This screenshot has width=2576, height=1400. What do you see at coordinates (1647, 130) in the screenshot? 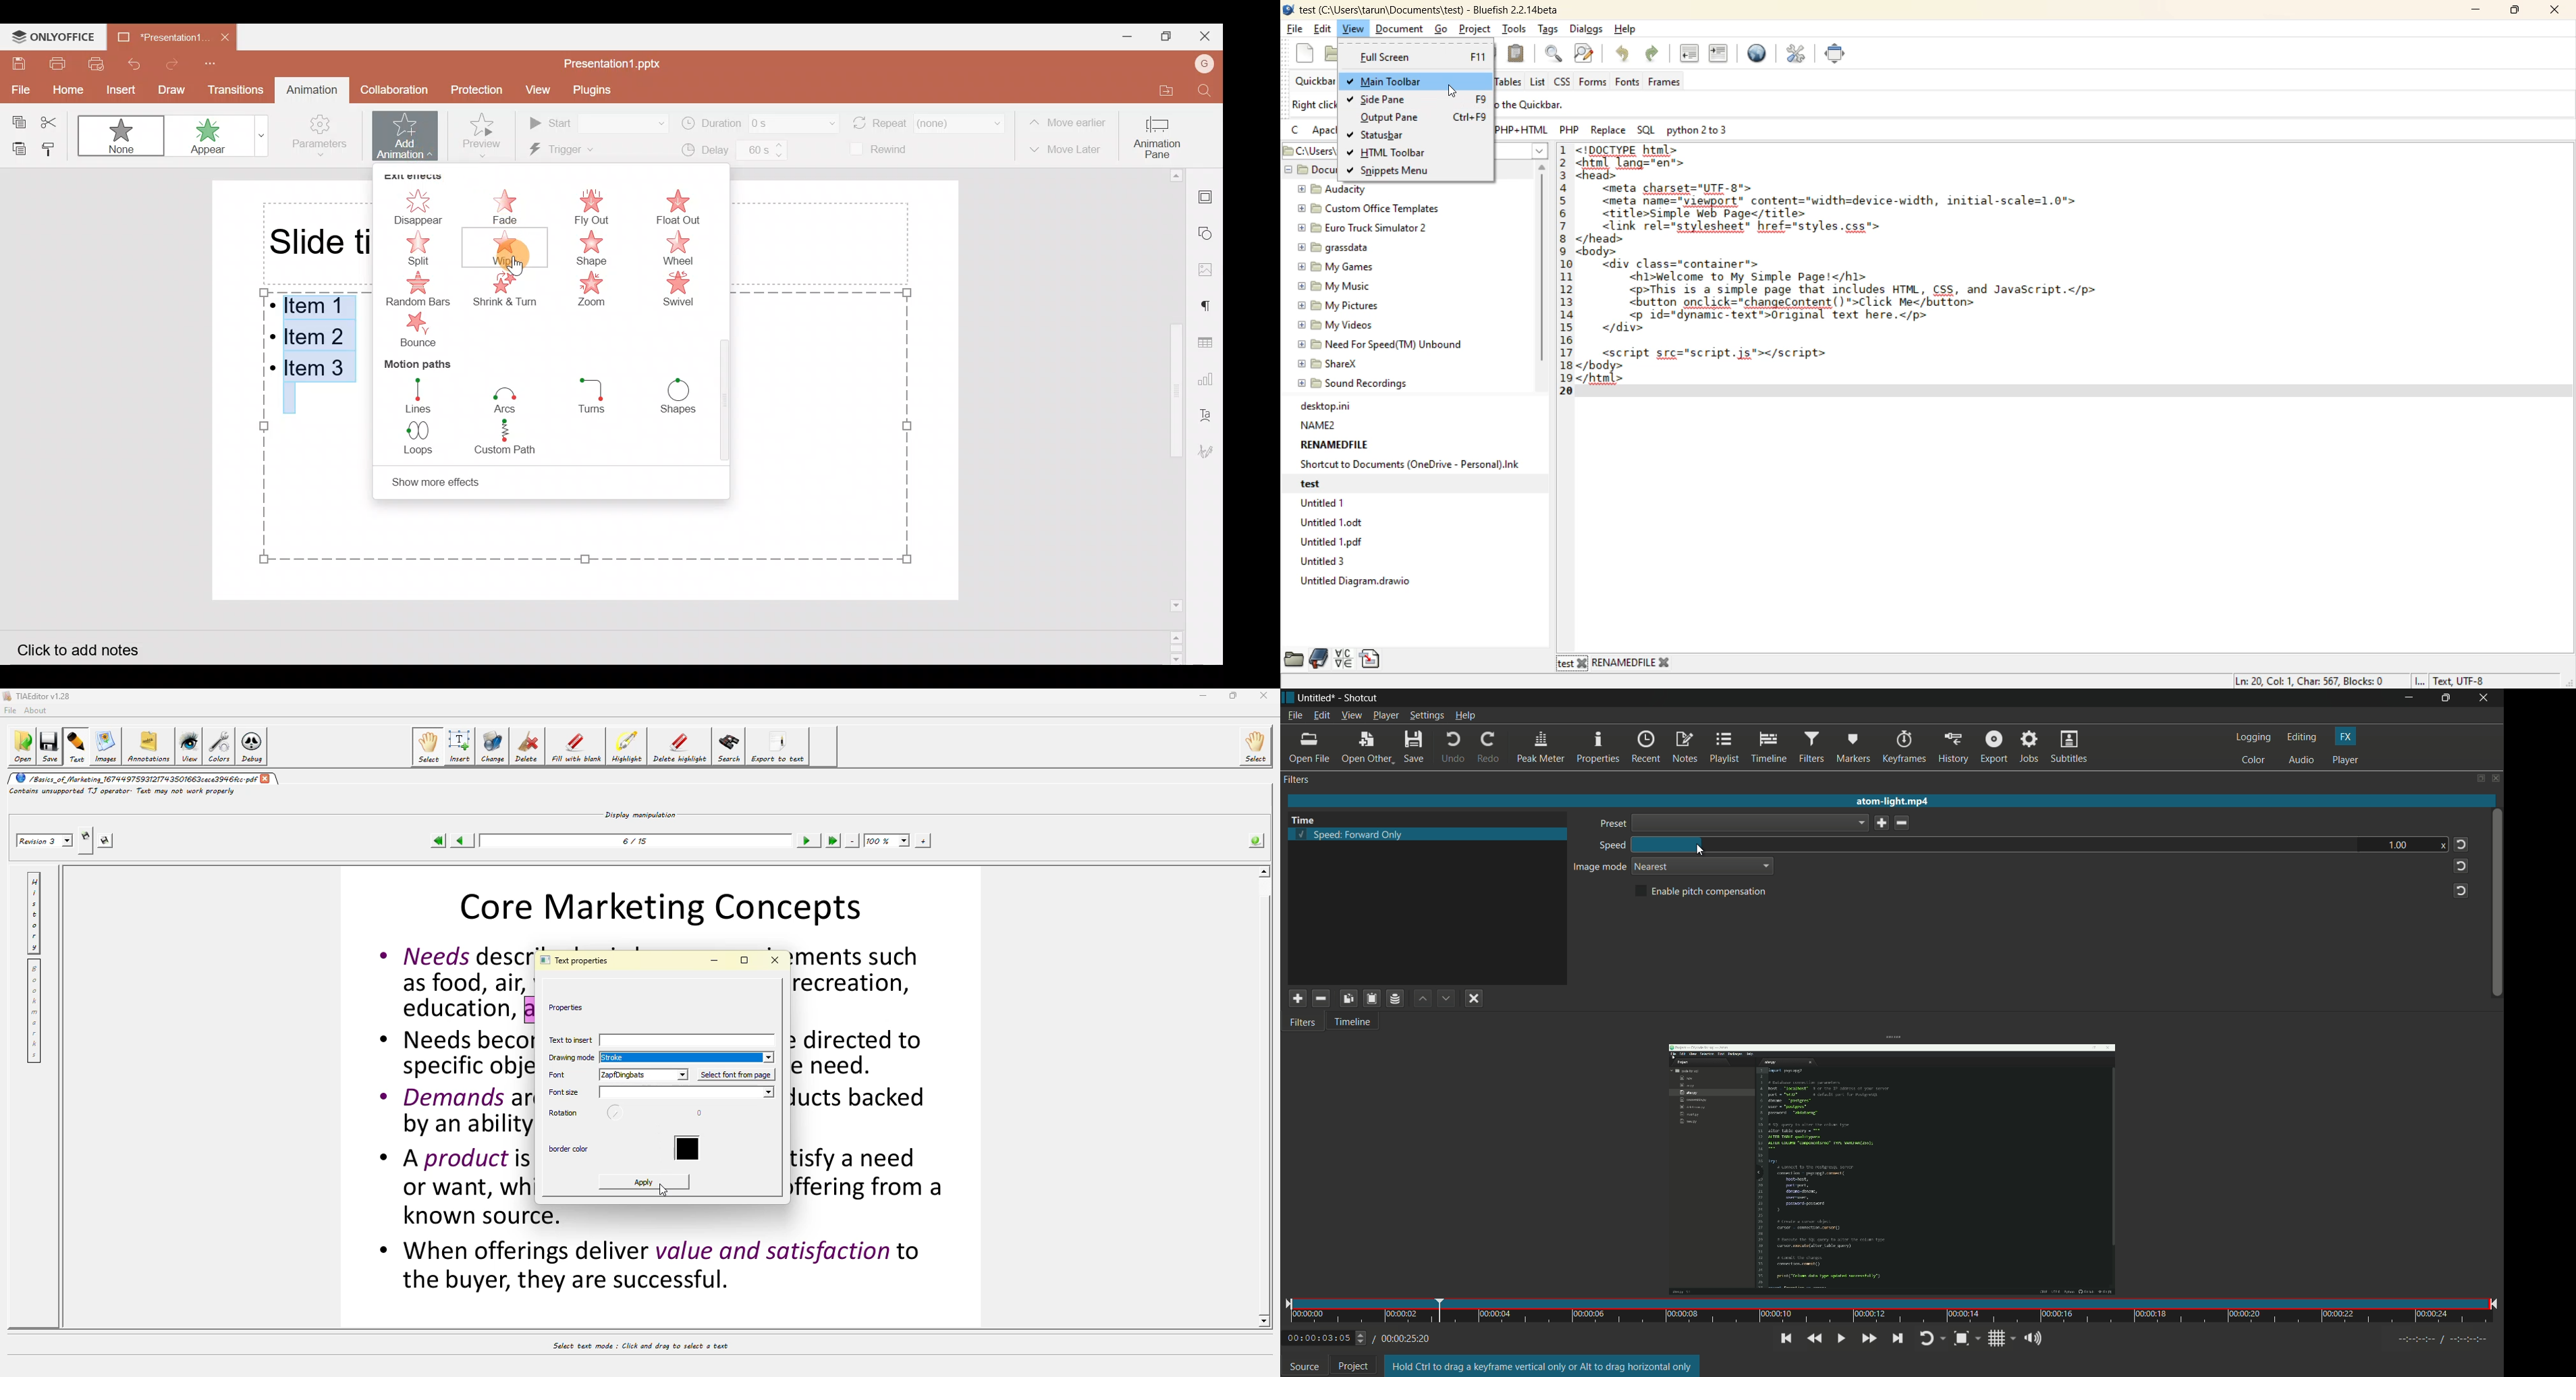
I see `sql` at bounding box center [1647, 130].